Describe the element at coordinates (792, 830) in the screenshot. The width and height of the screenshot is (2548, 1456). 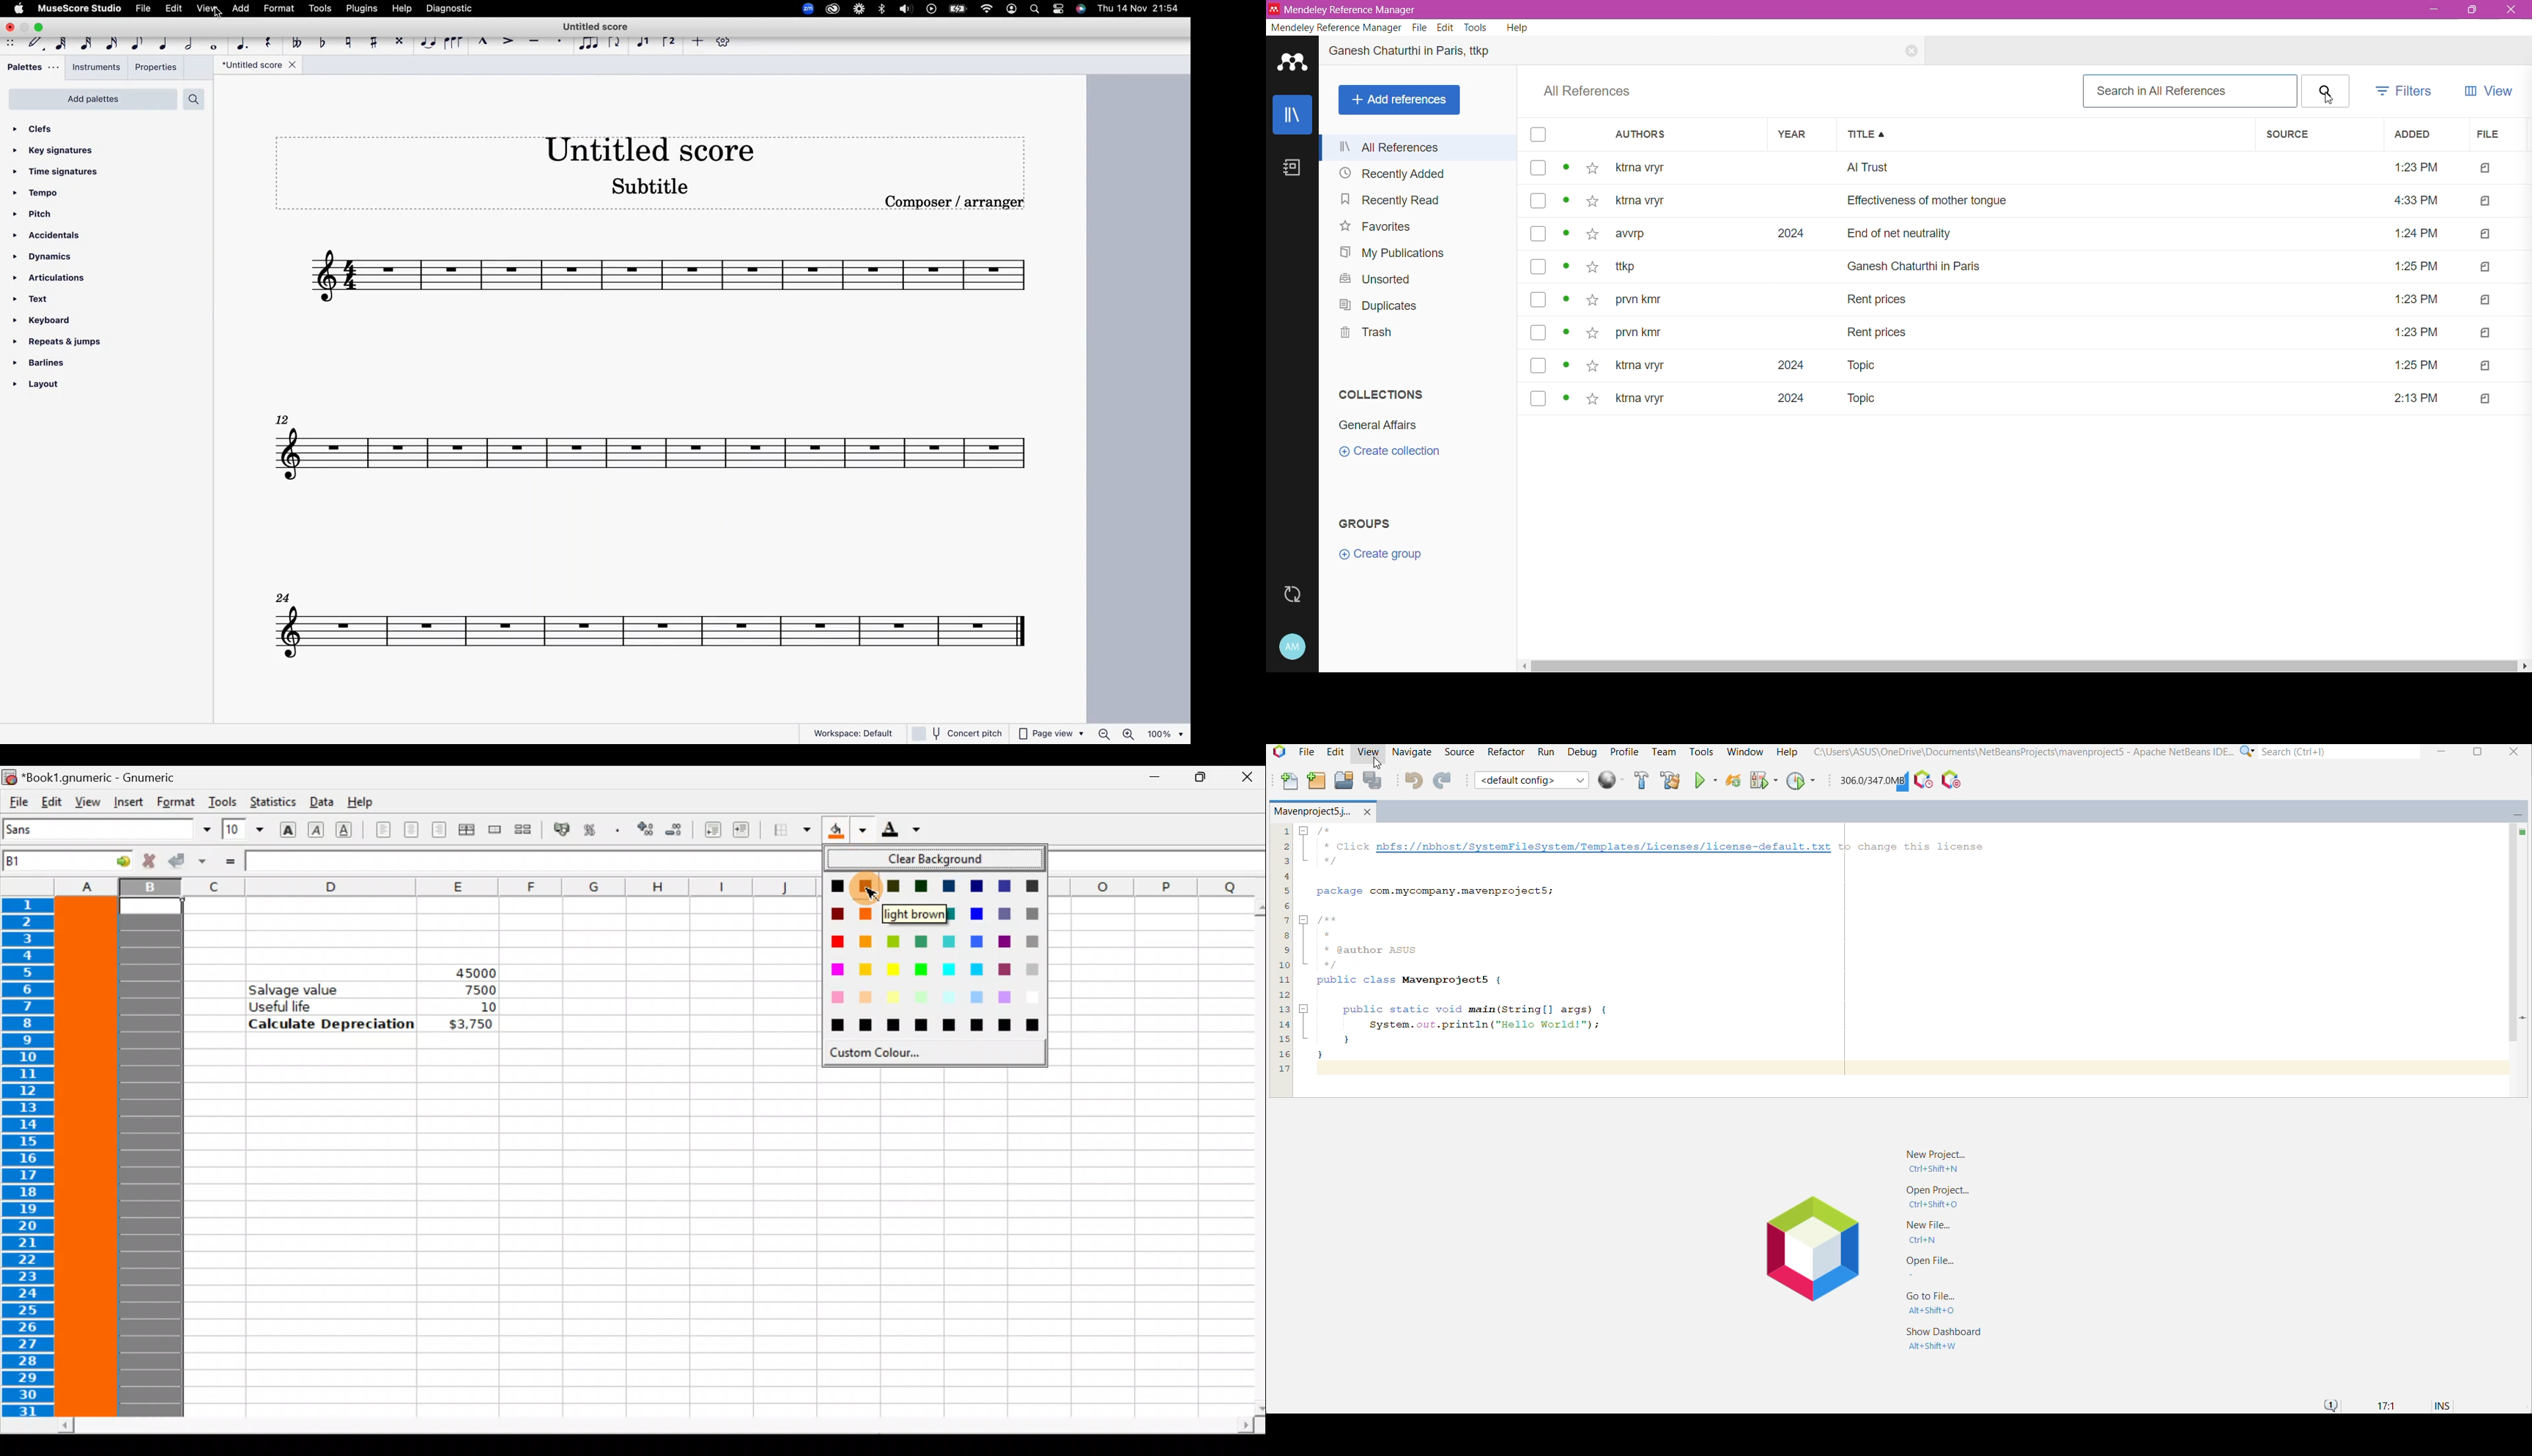
I see `Borders` at that location.